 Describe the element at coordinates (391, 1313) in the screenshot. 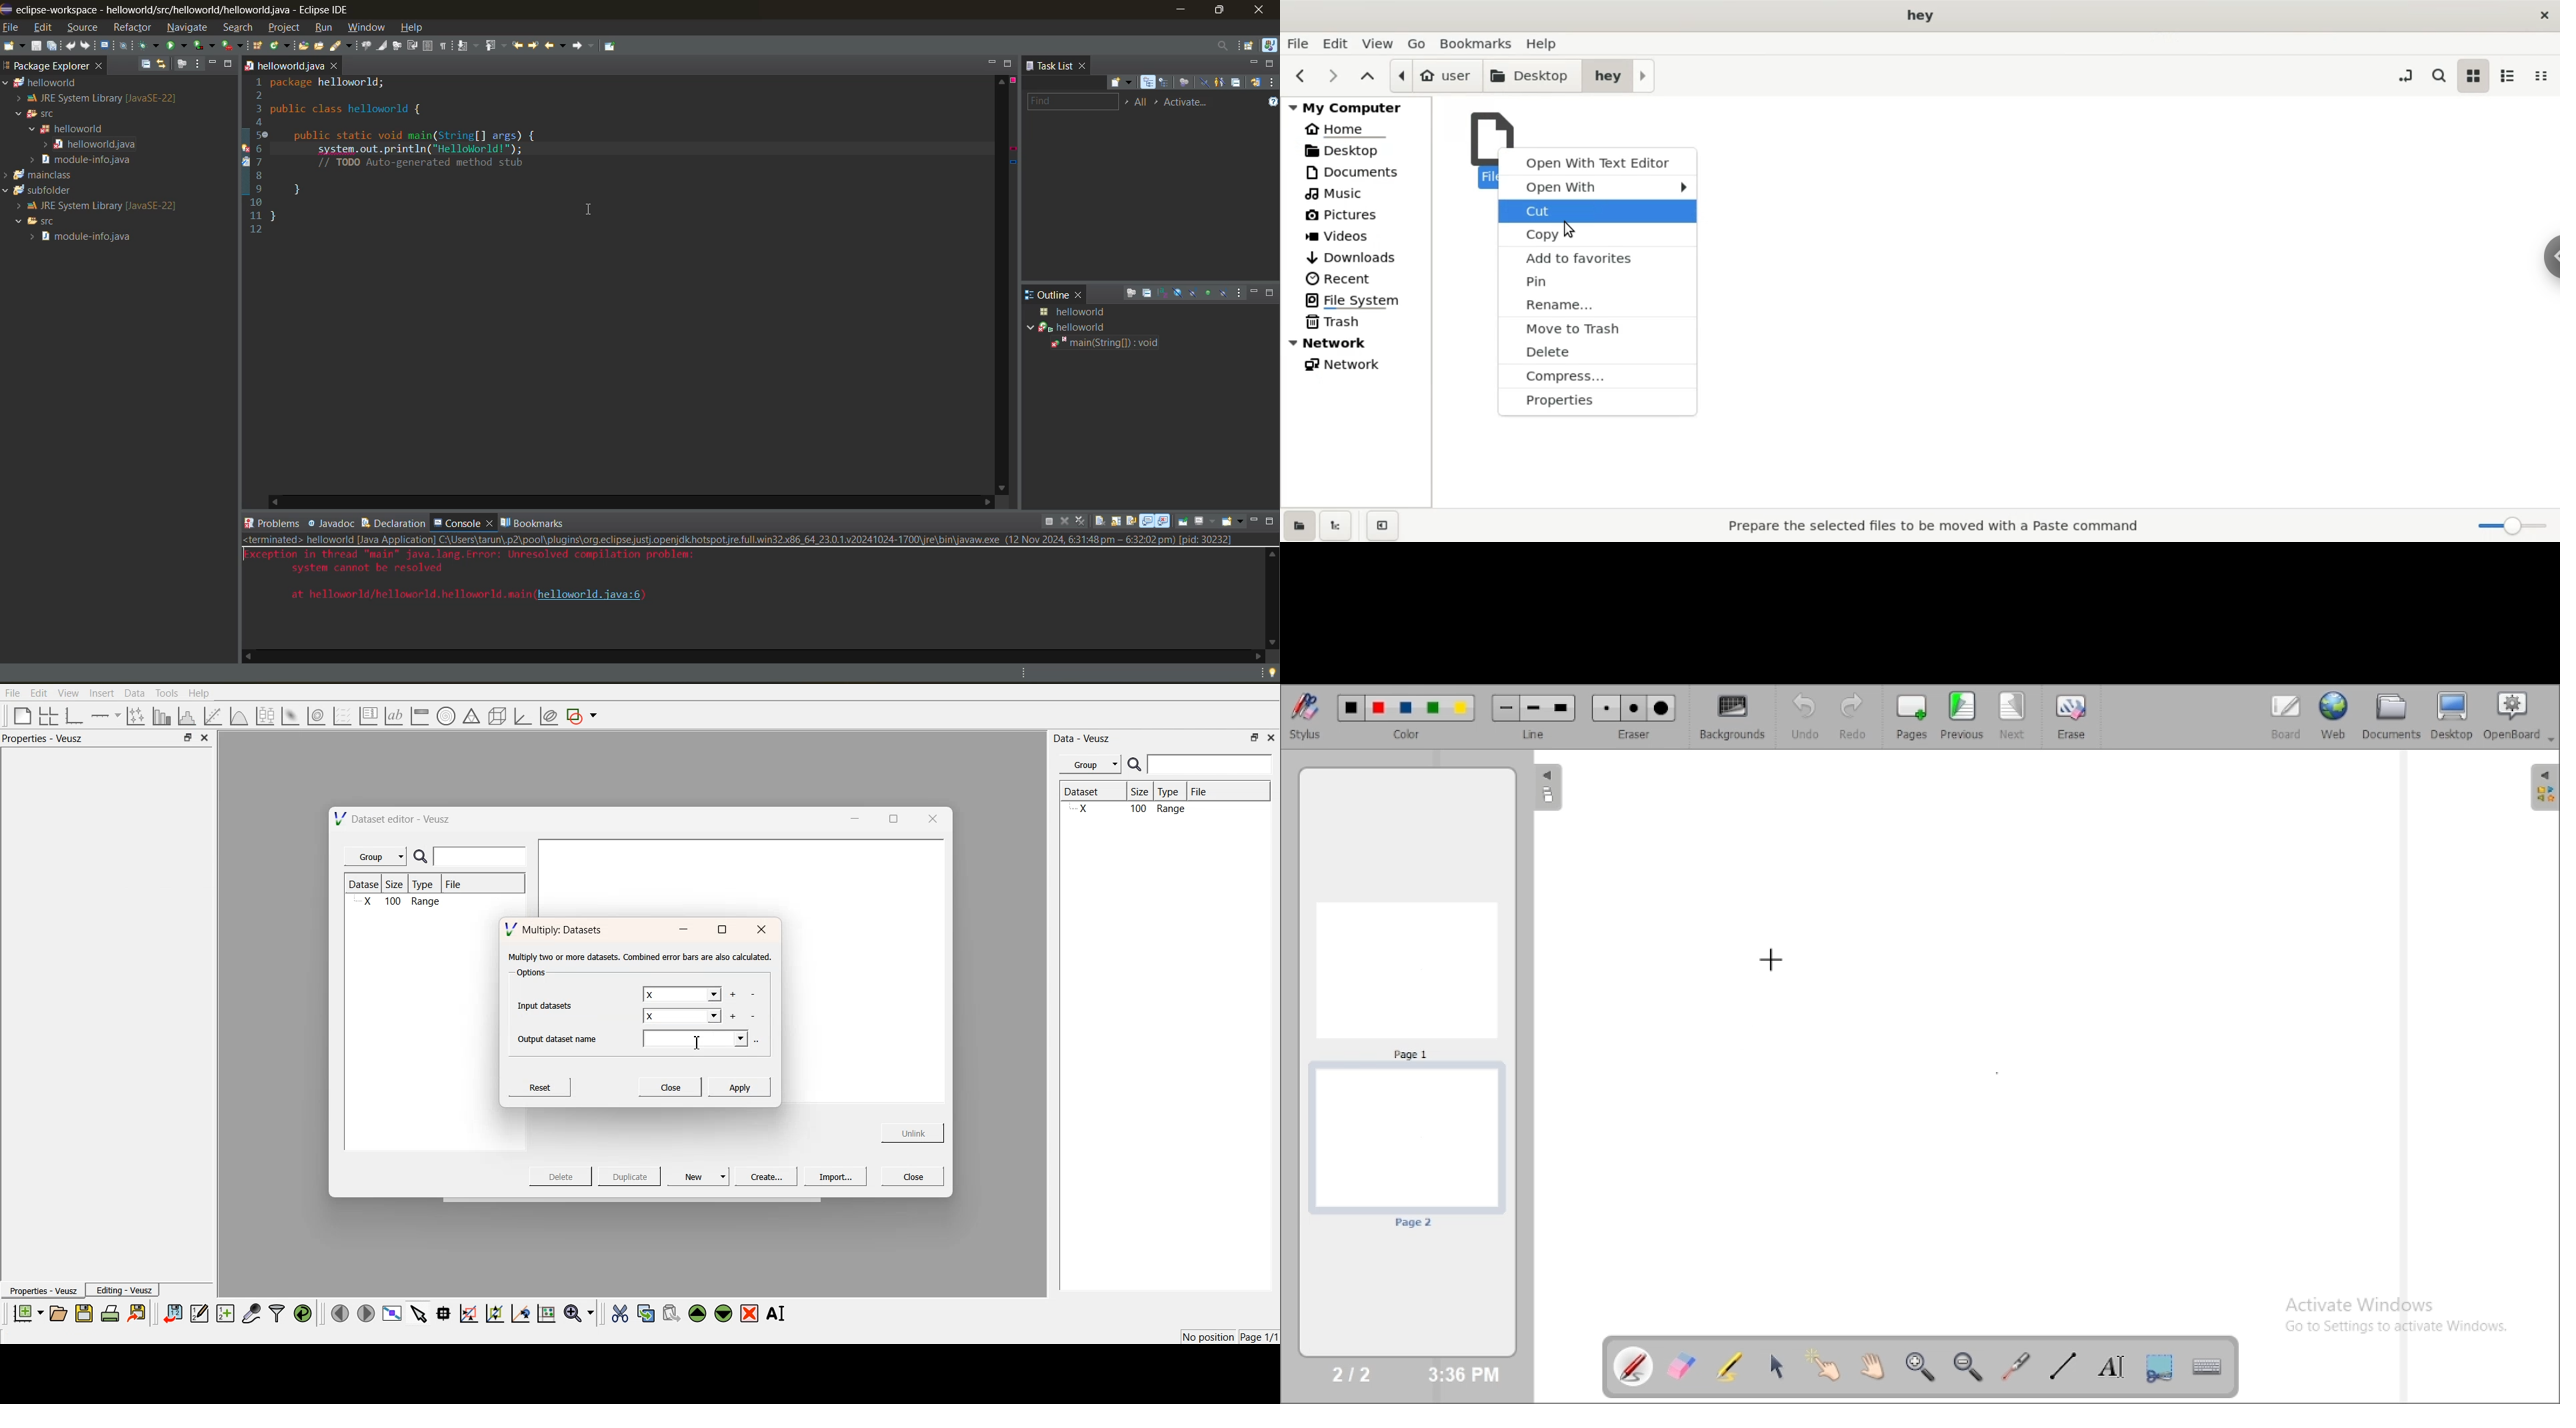

I see `view plot full screen` at that location.